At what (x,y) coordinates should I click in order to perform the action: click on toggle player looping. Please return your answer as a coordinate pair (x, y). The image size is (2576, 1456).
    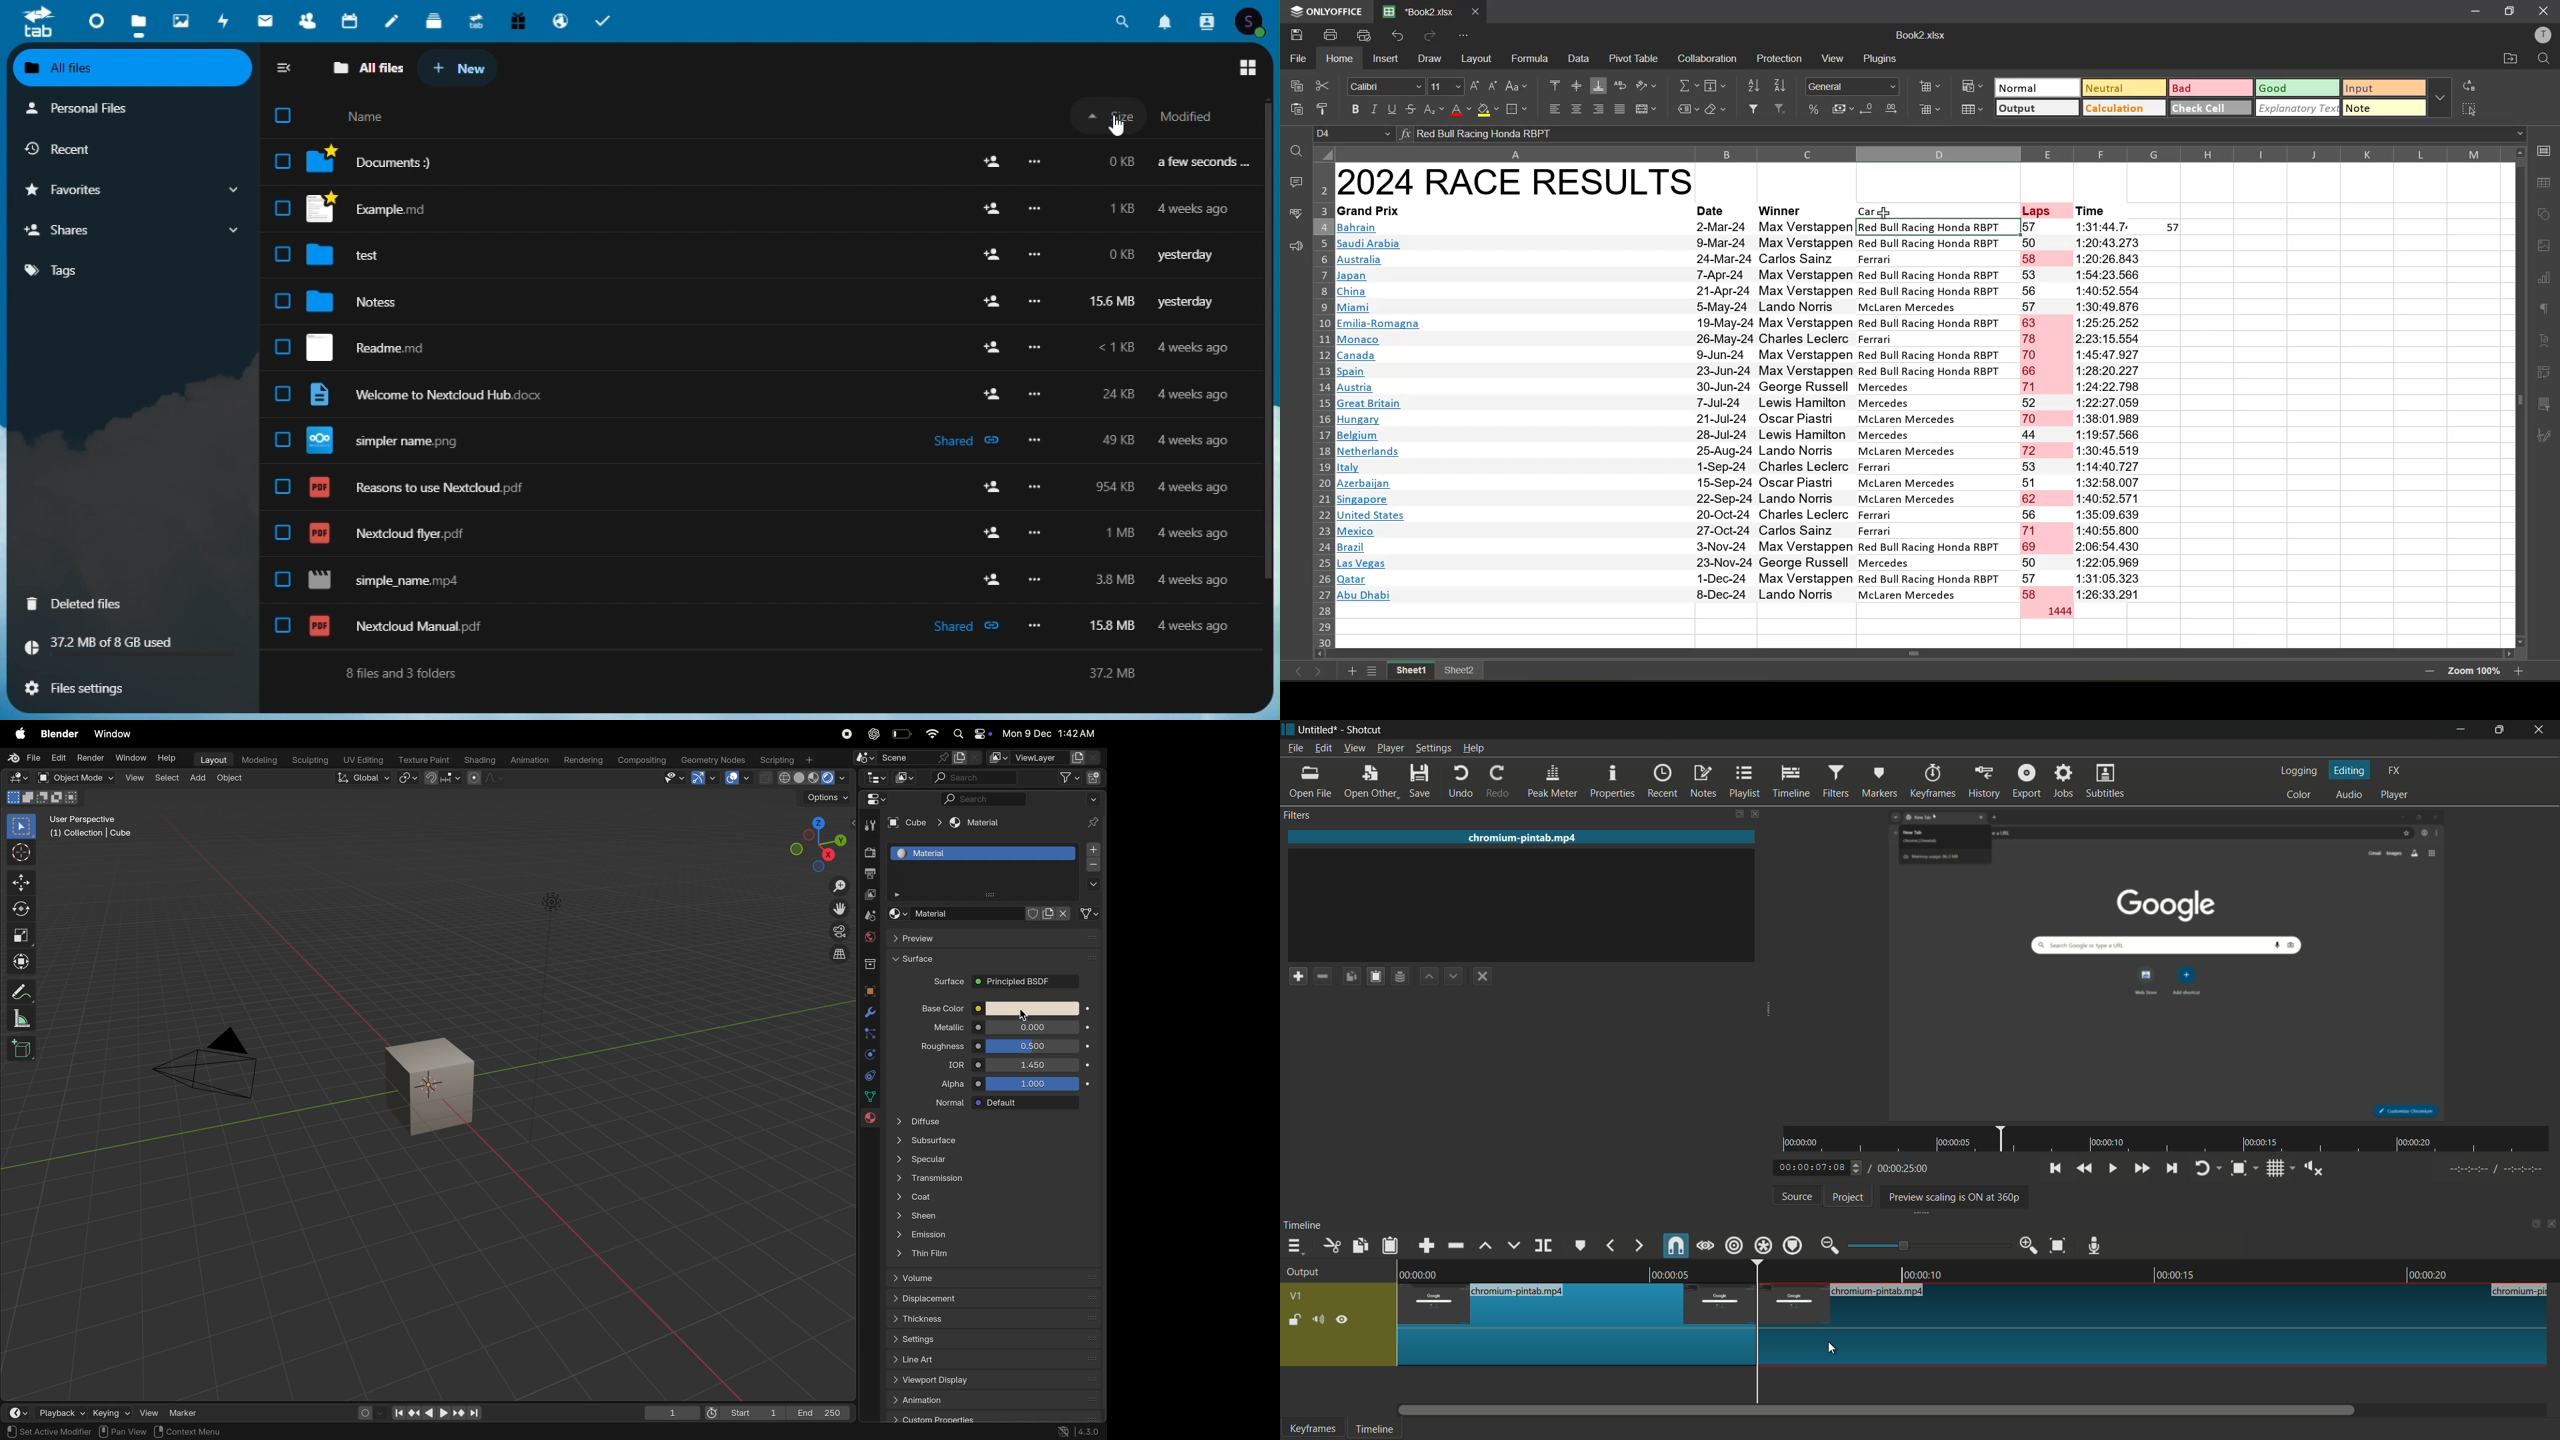
    Looking at the image, I should click on (2202, 1169).